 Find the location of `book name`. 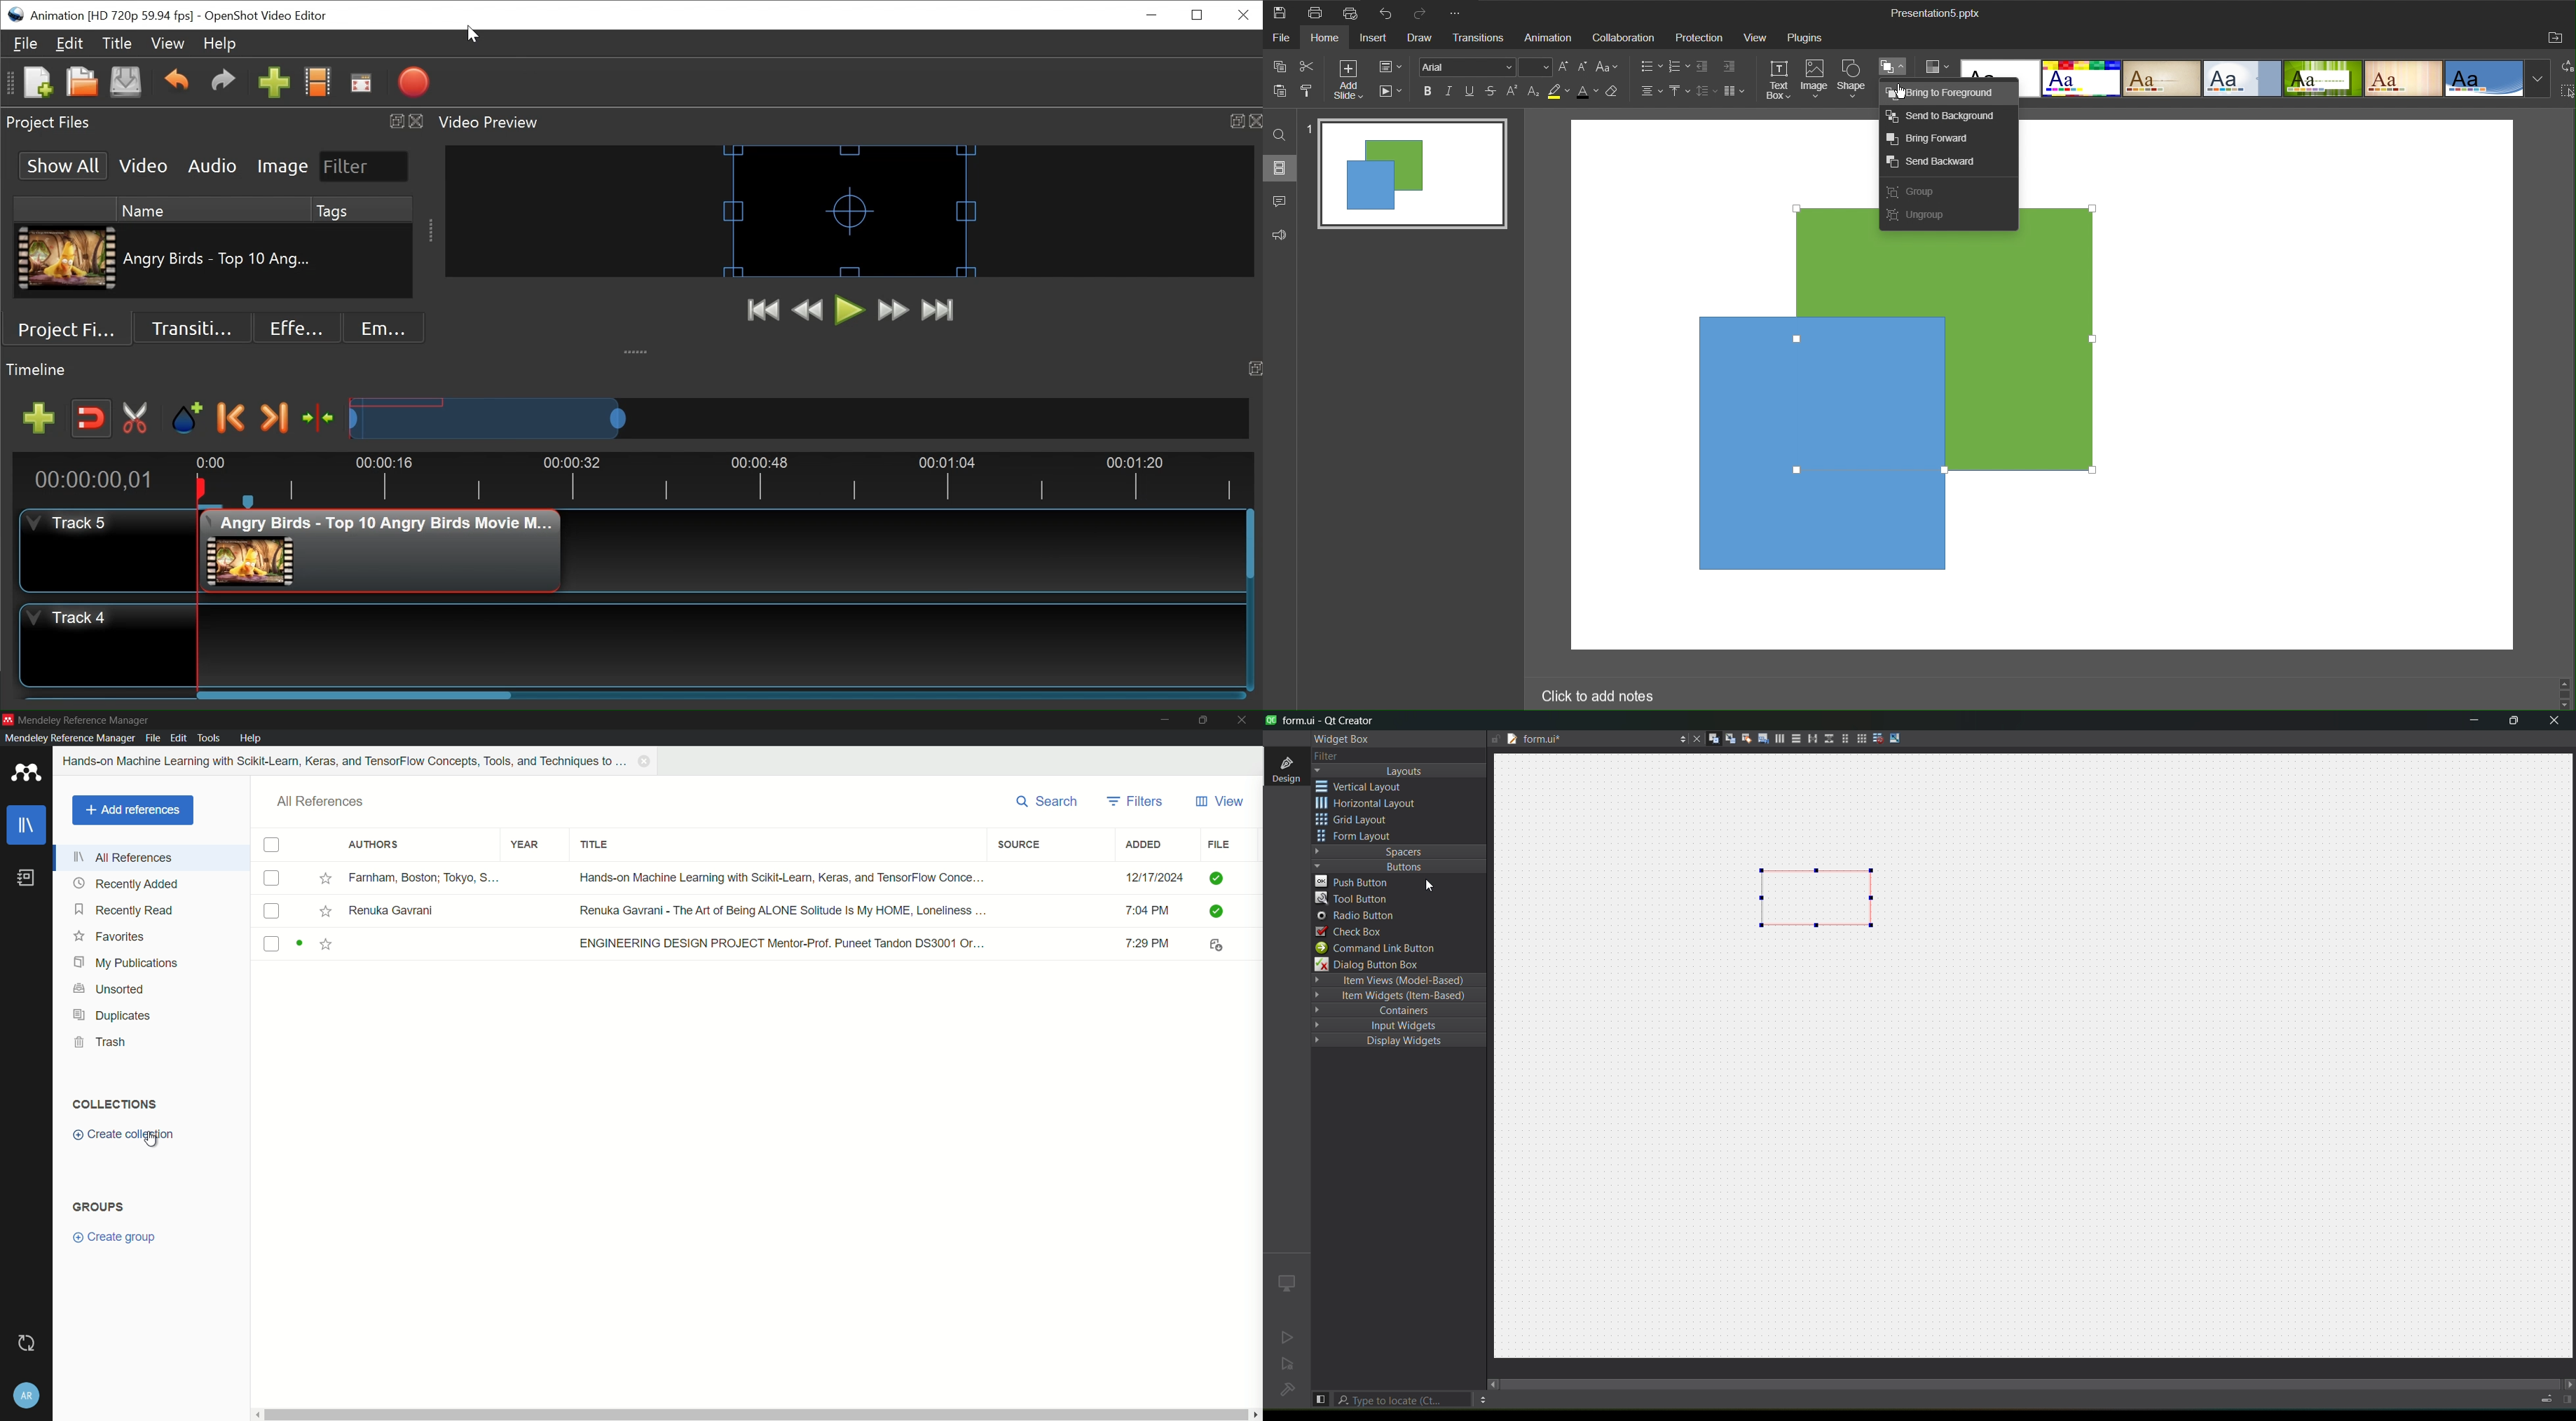

book name is located at coordinates (346, 761).